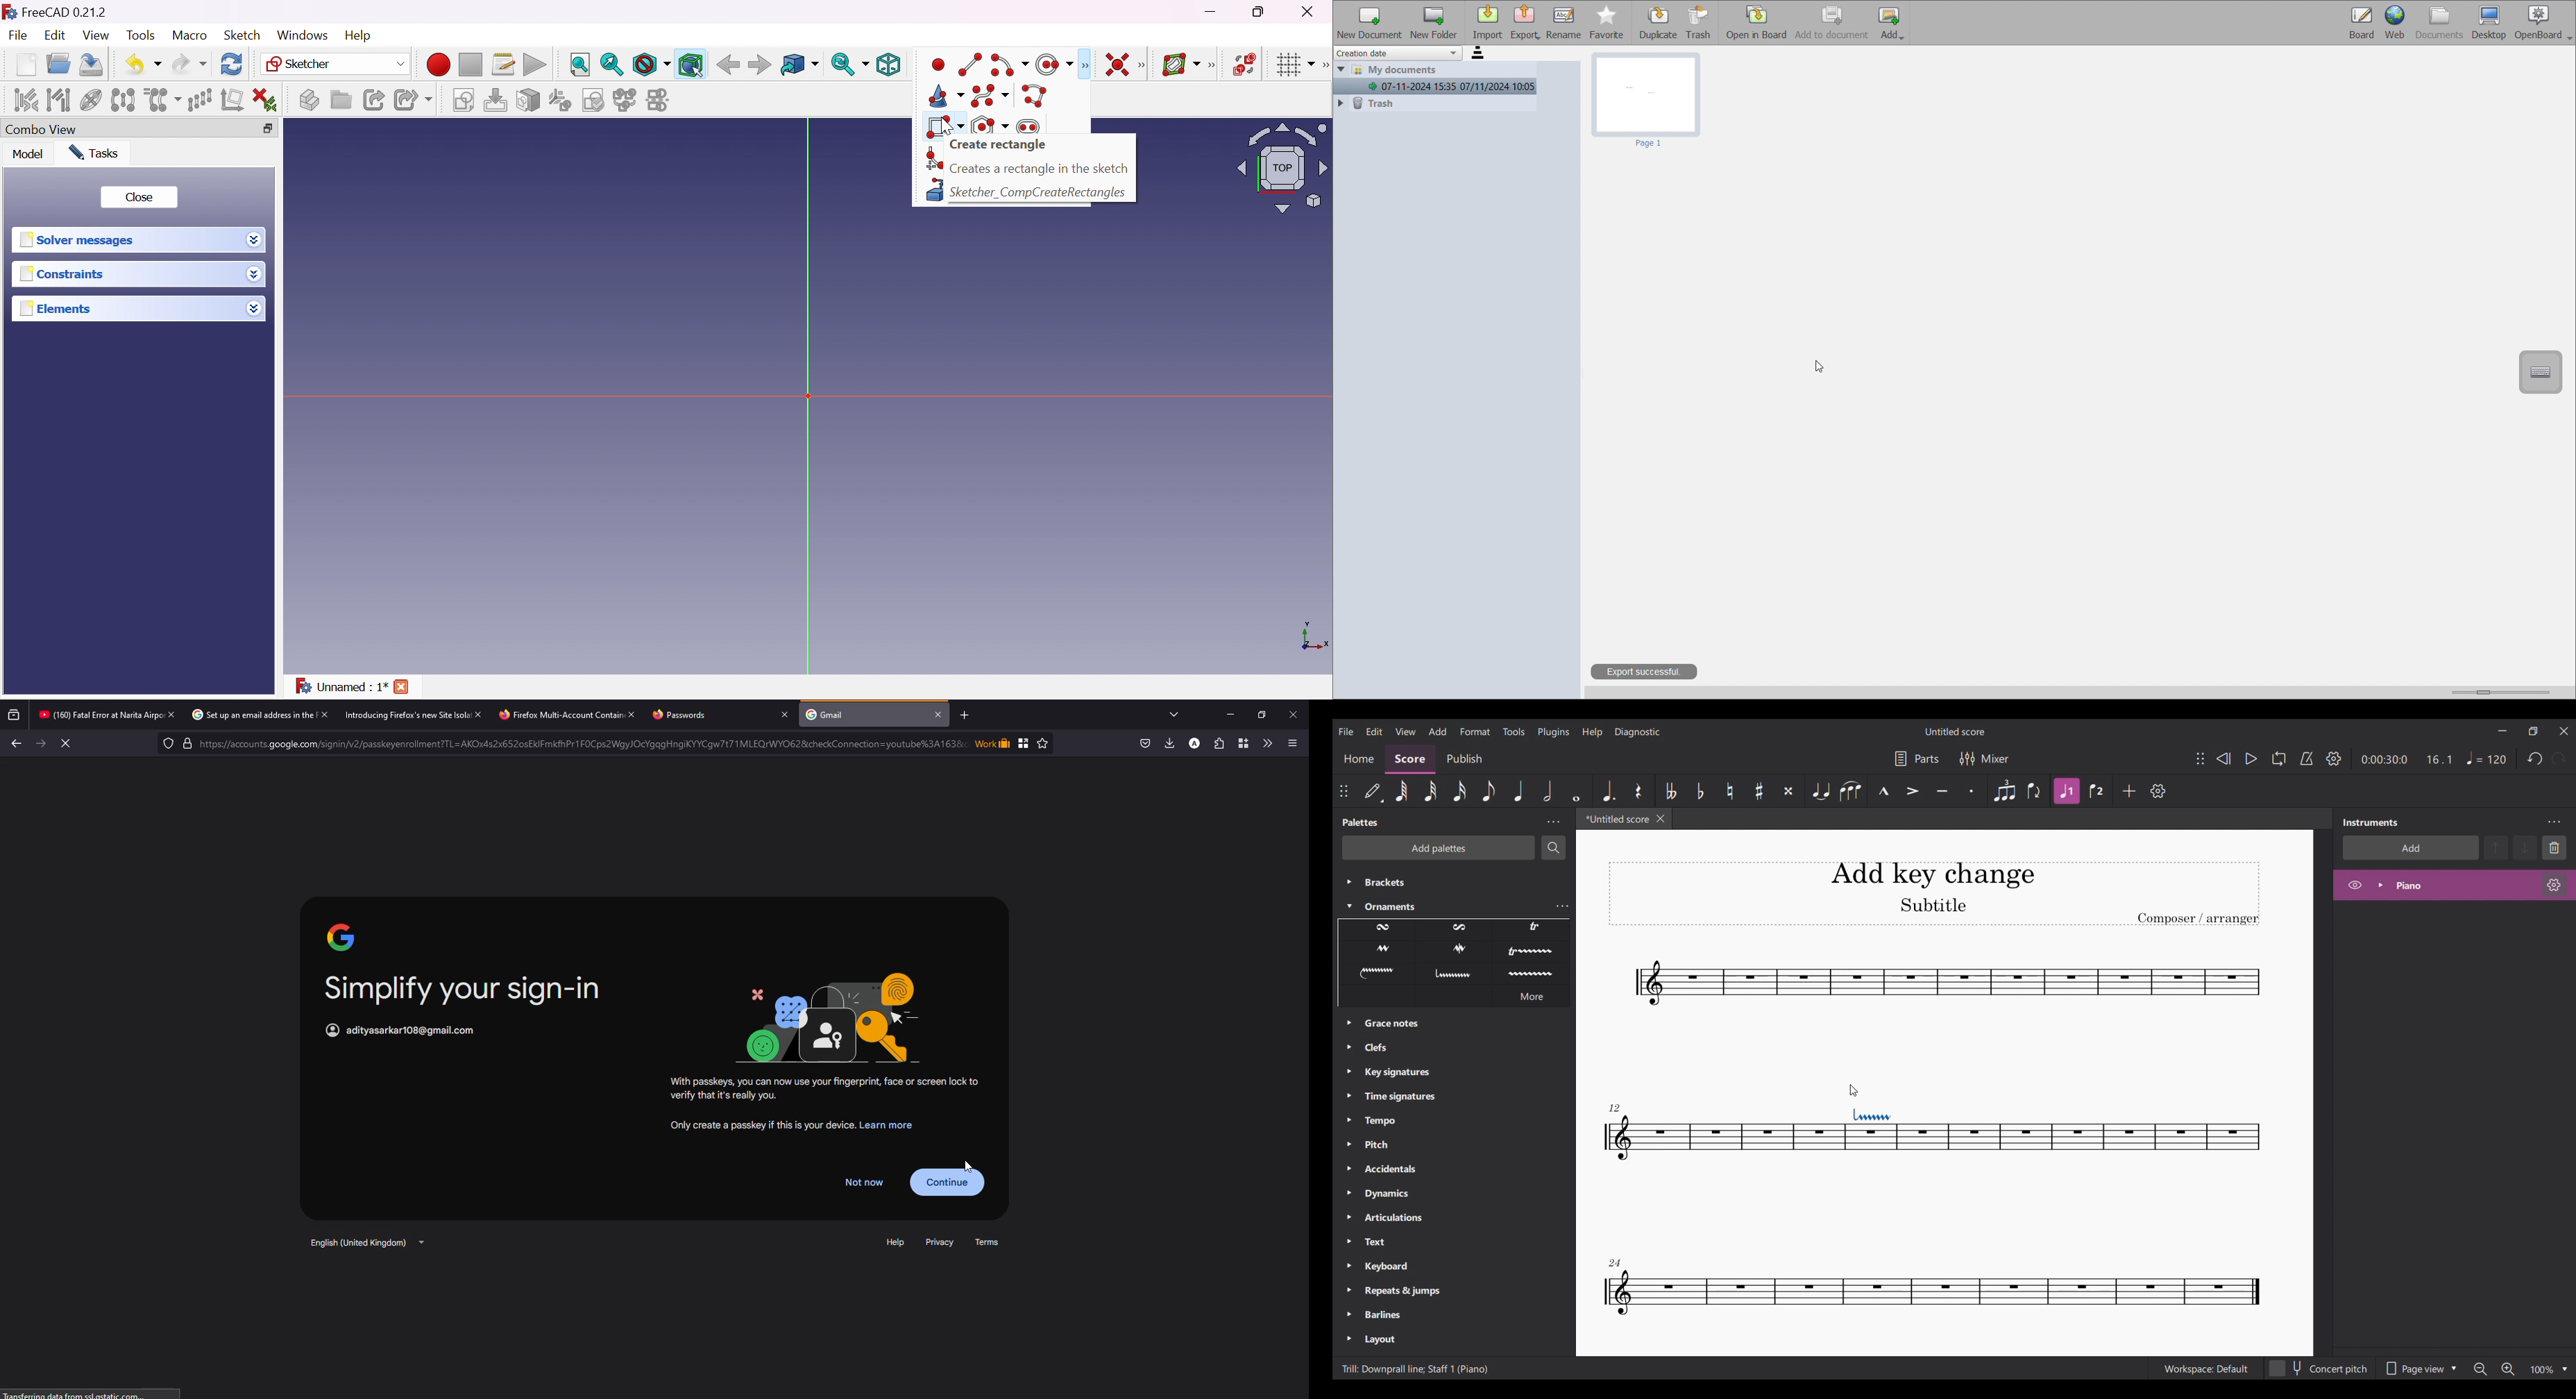 The image size is (2576, 1400). Describe the element at coordinates (199, 101) in the screenshot. I see `Rectangular array` at that location.